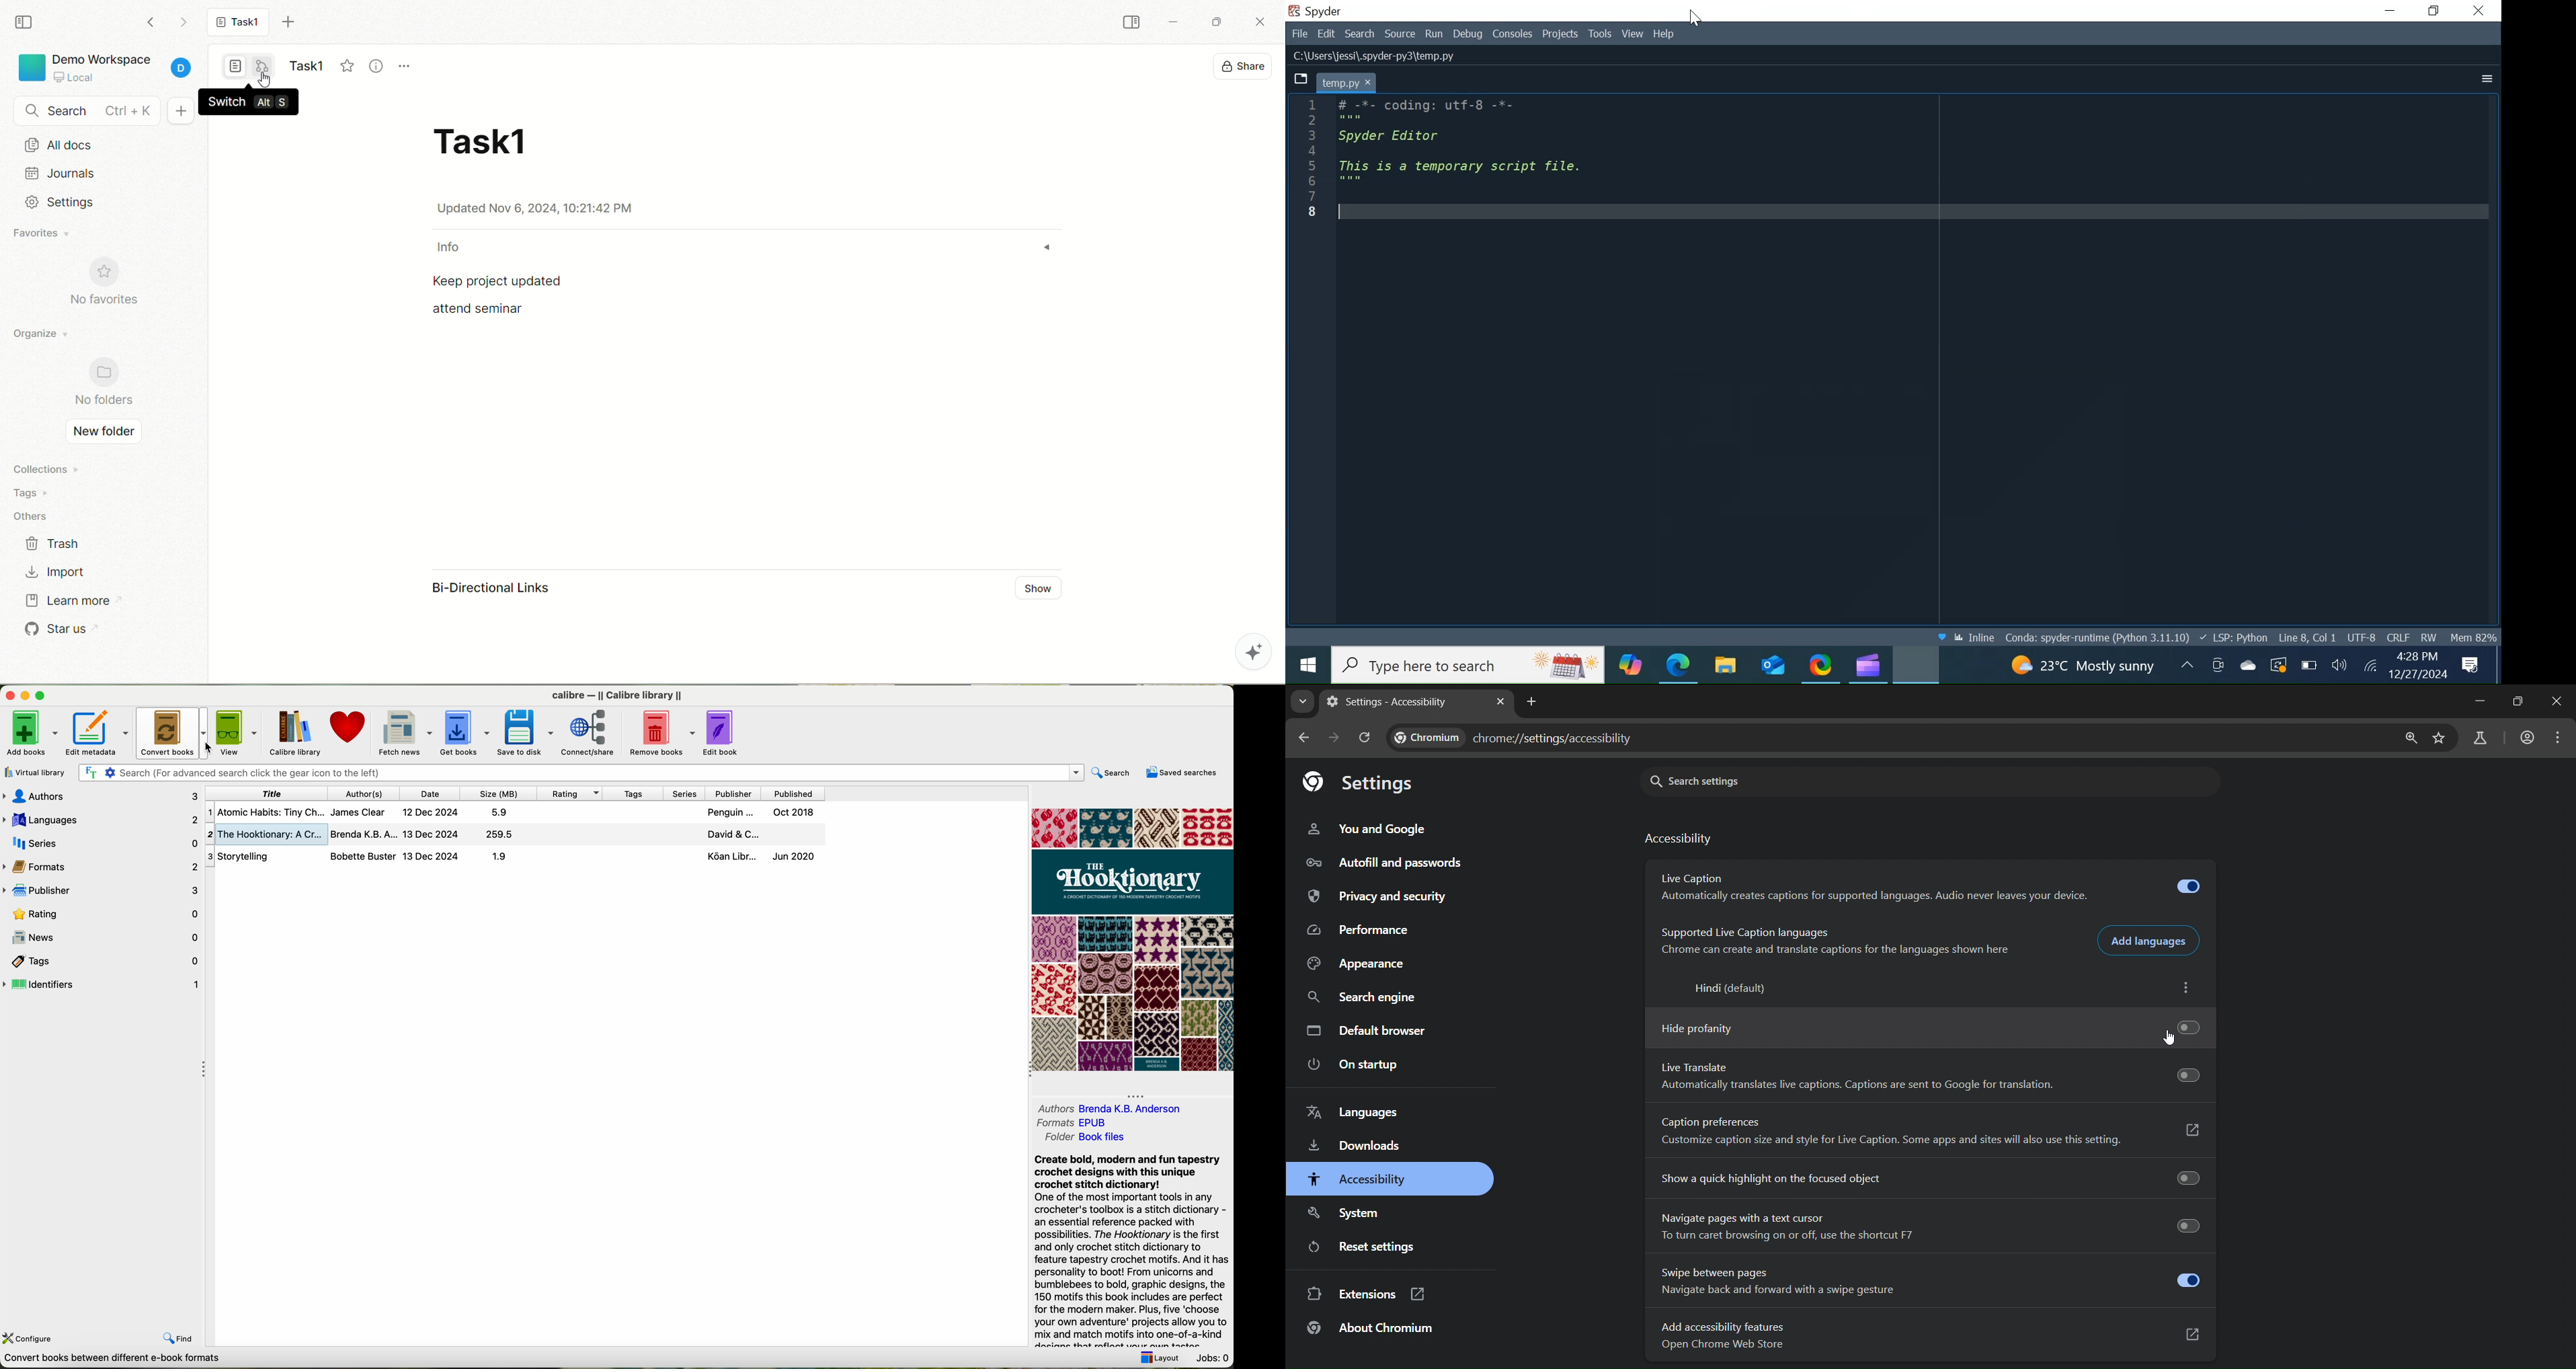  I want to click on tags, so click(104, 961).